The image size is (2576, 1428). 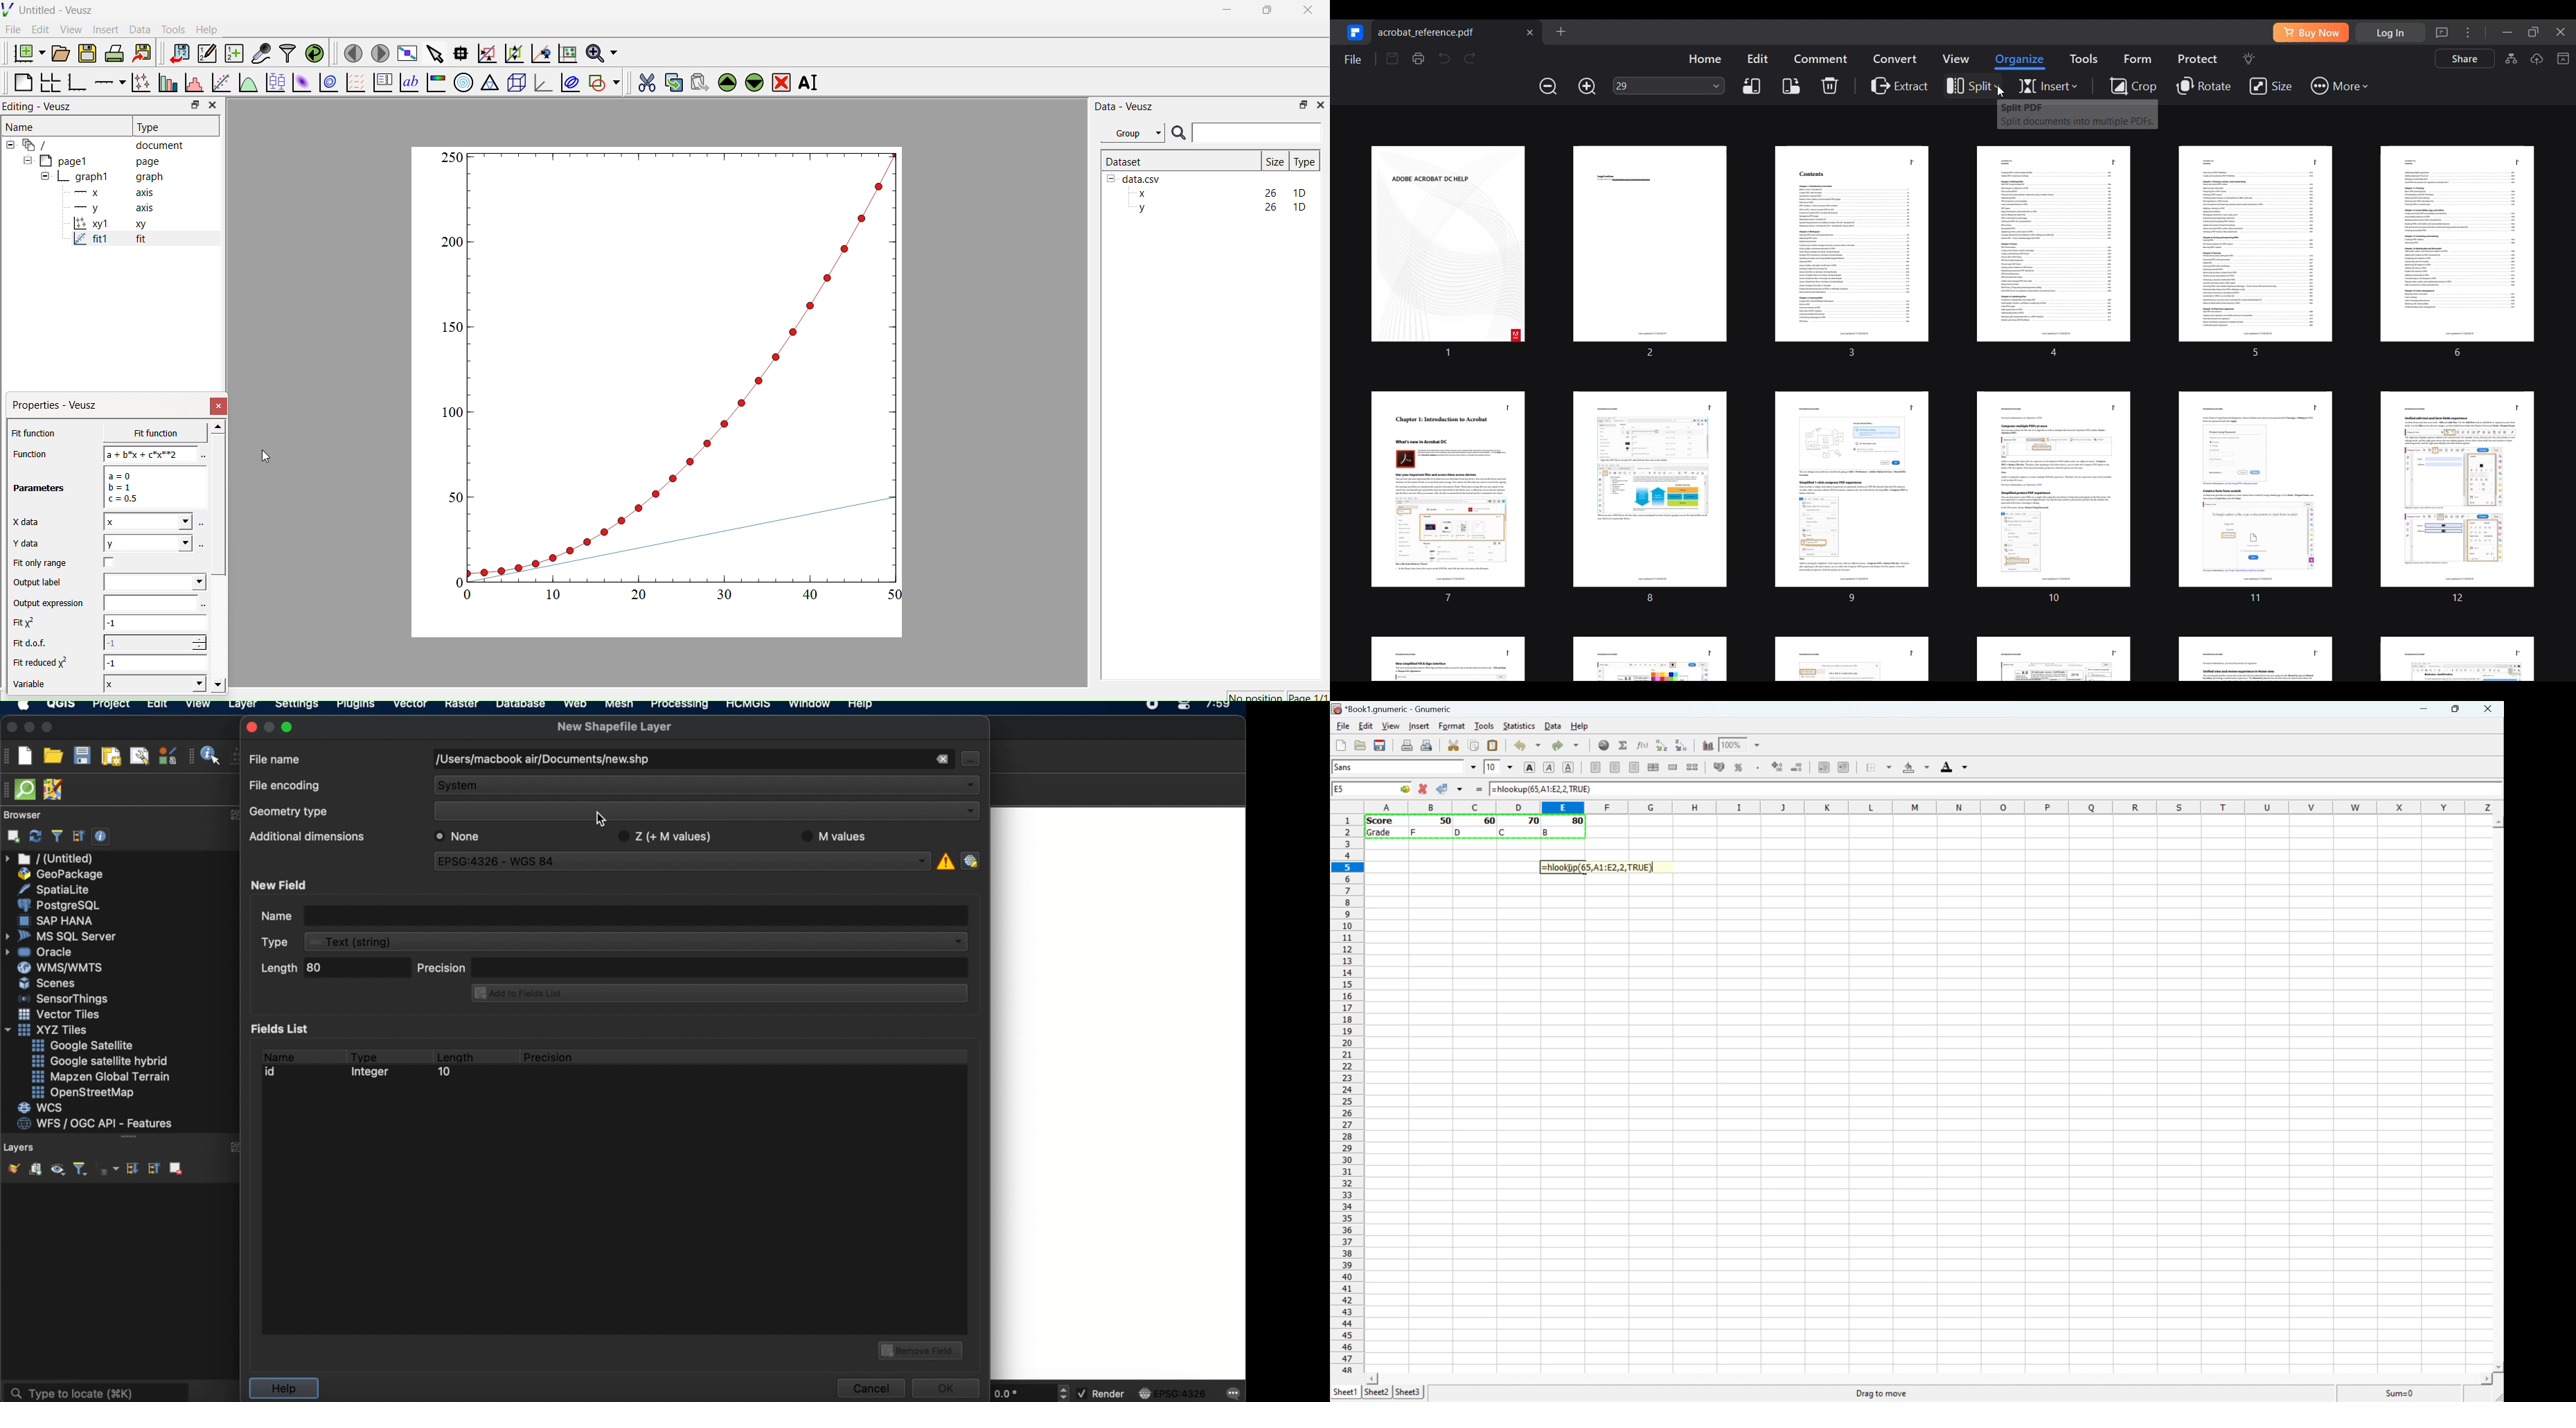 What do you see at coordinates (8, 756) in the screenshot?
I see `project toolbar` at bounding box center [8, 756].